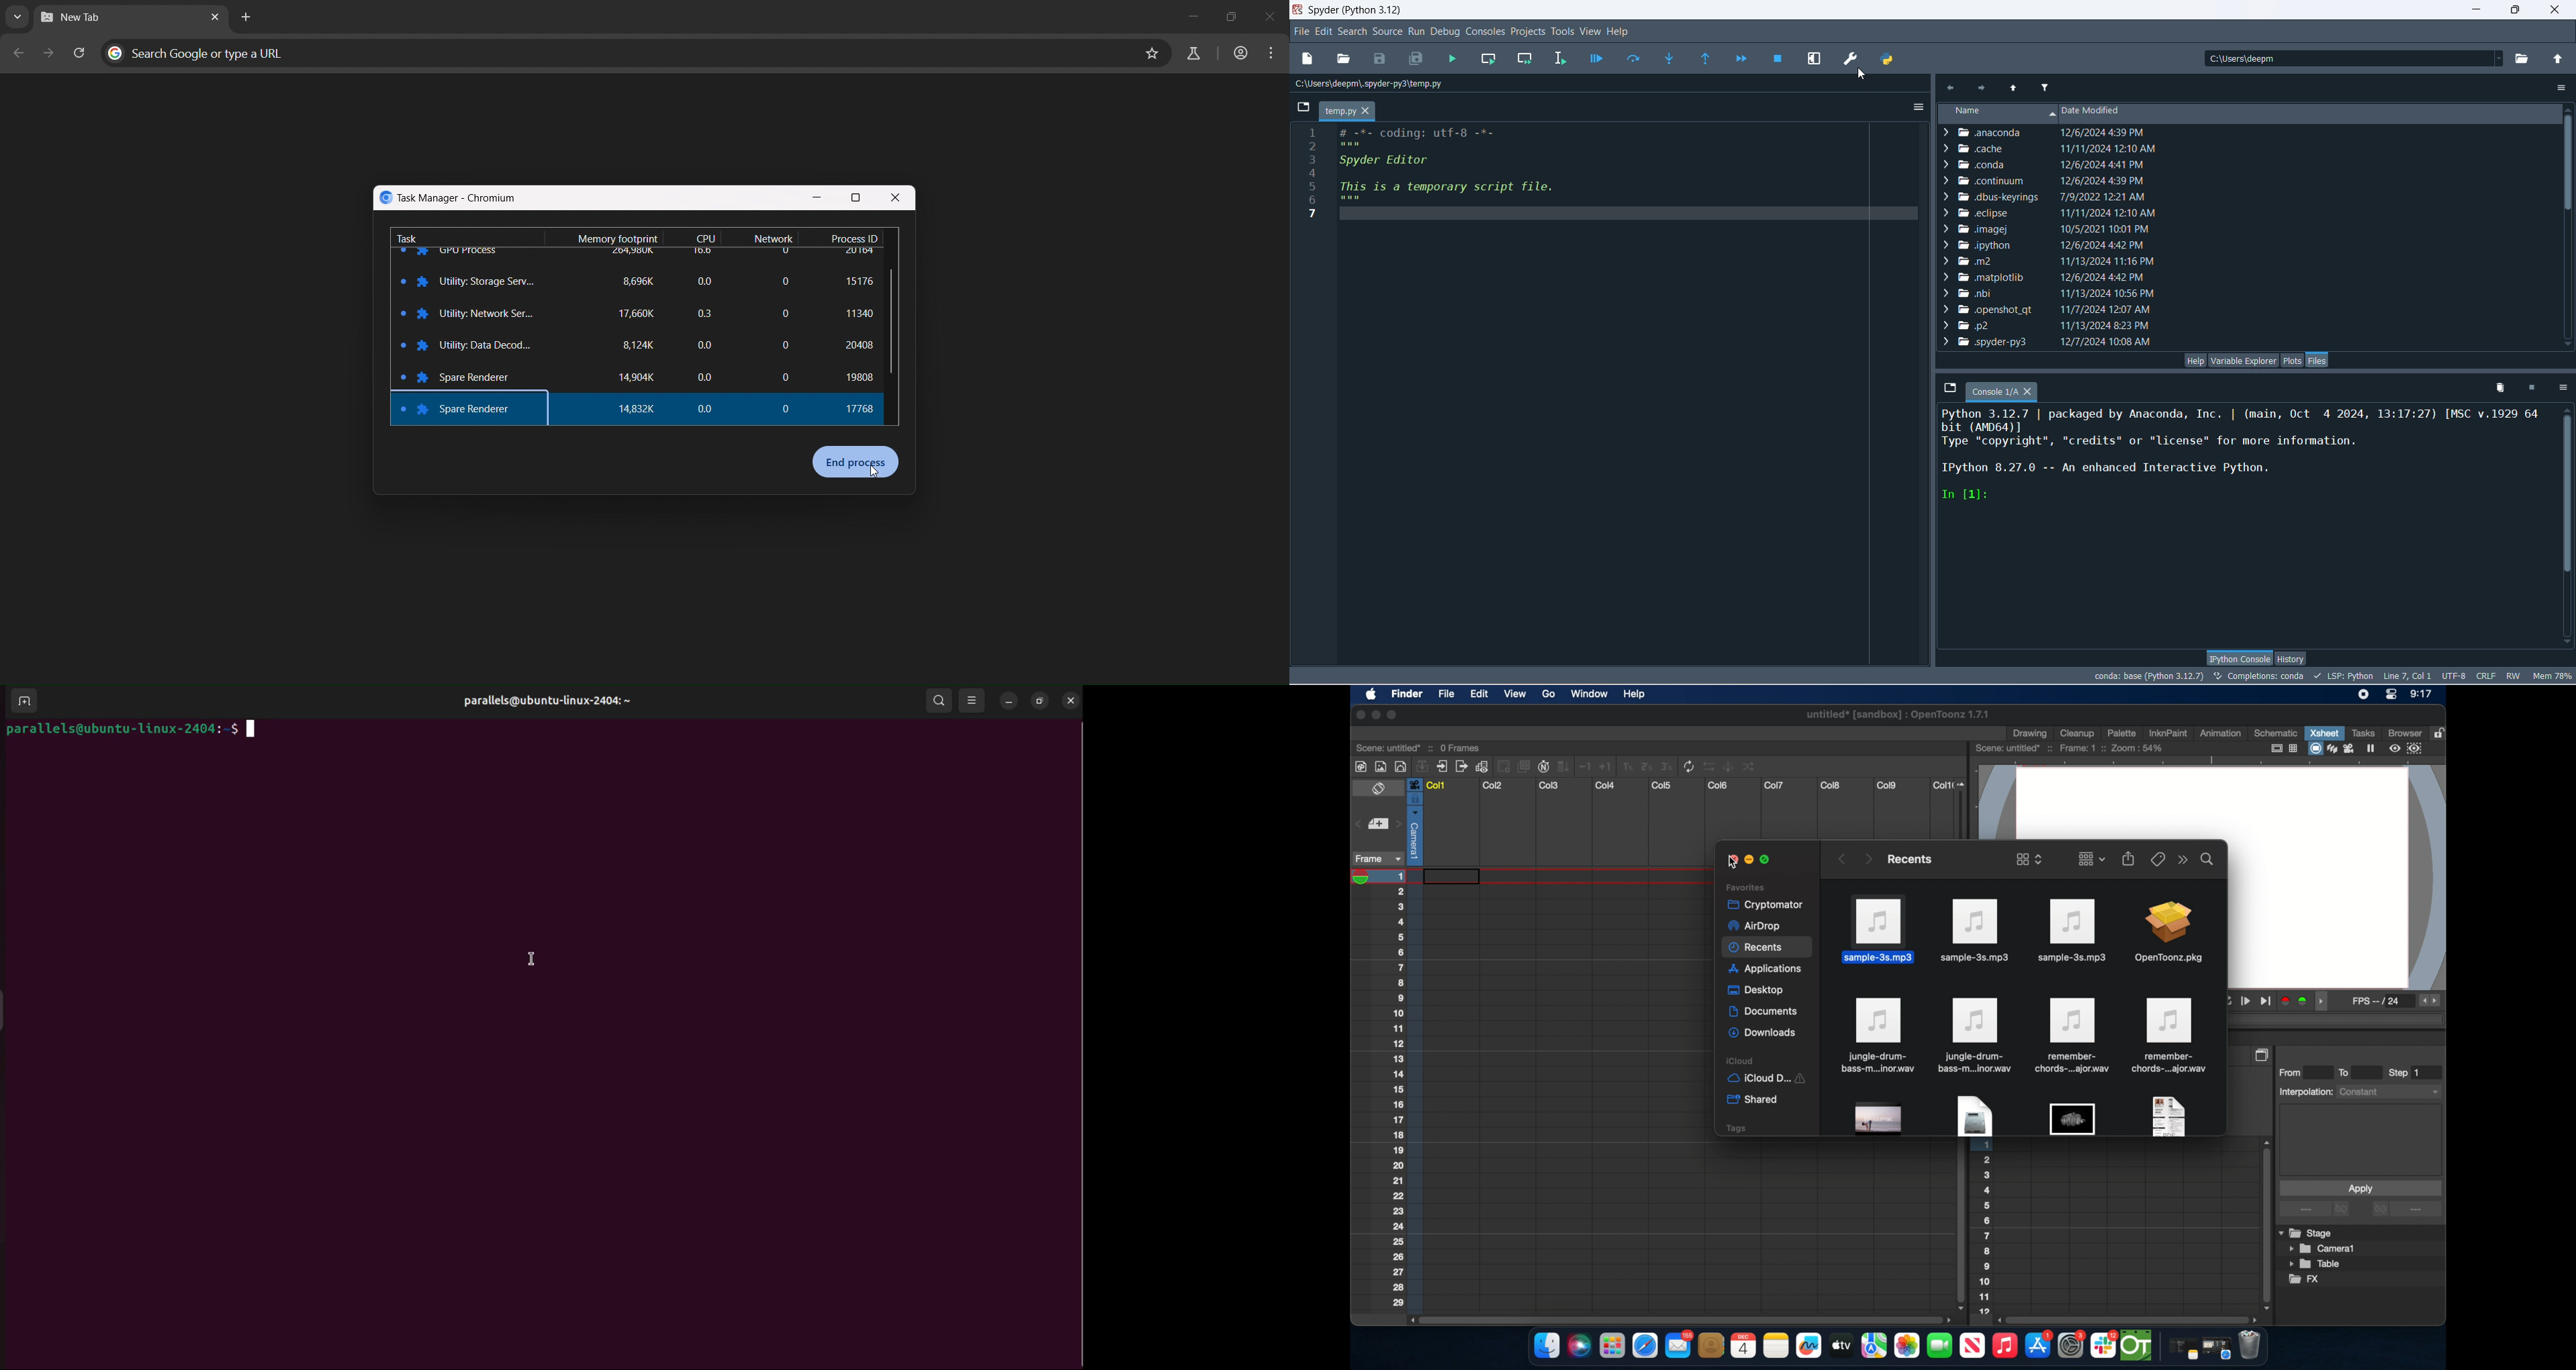 This screenshot has width=2576, height=1372. Describe the element at coordinates (2244, 360) in the screenshot. I see `variable explorer` at that location.